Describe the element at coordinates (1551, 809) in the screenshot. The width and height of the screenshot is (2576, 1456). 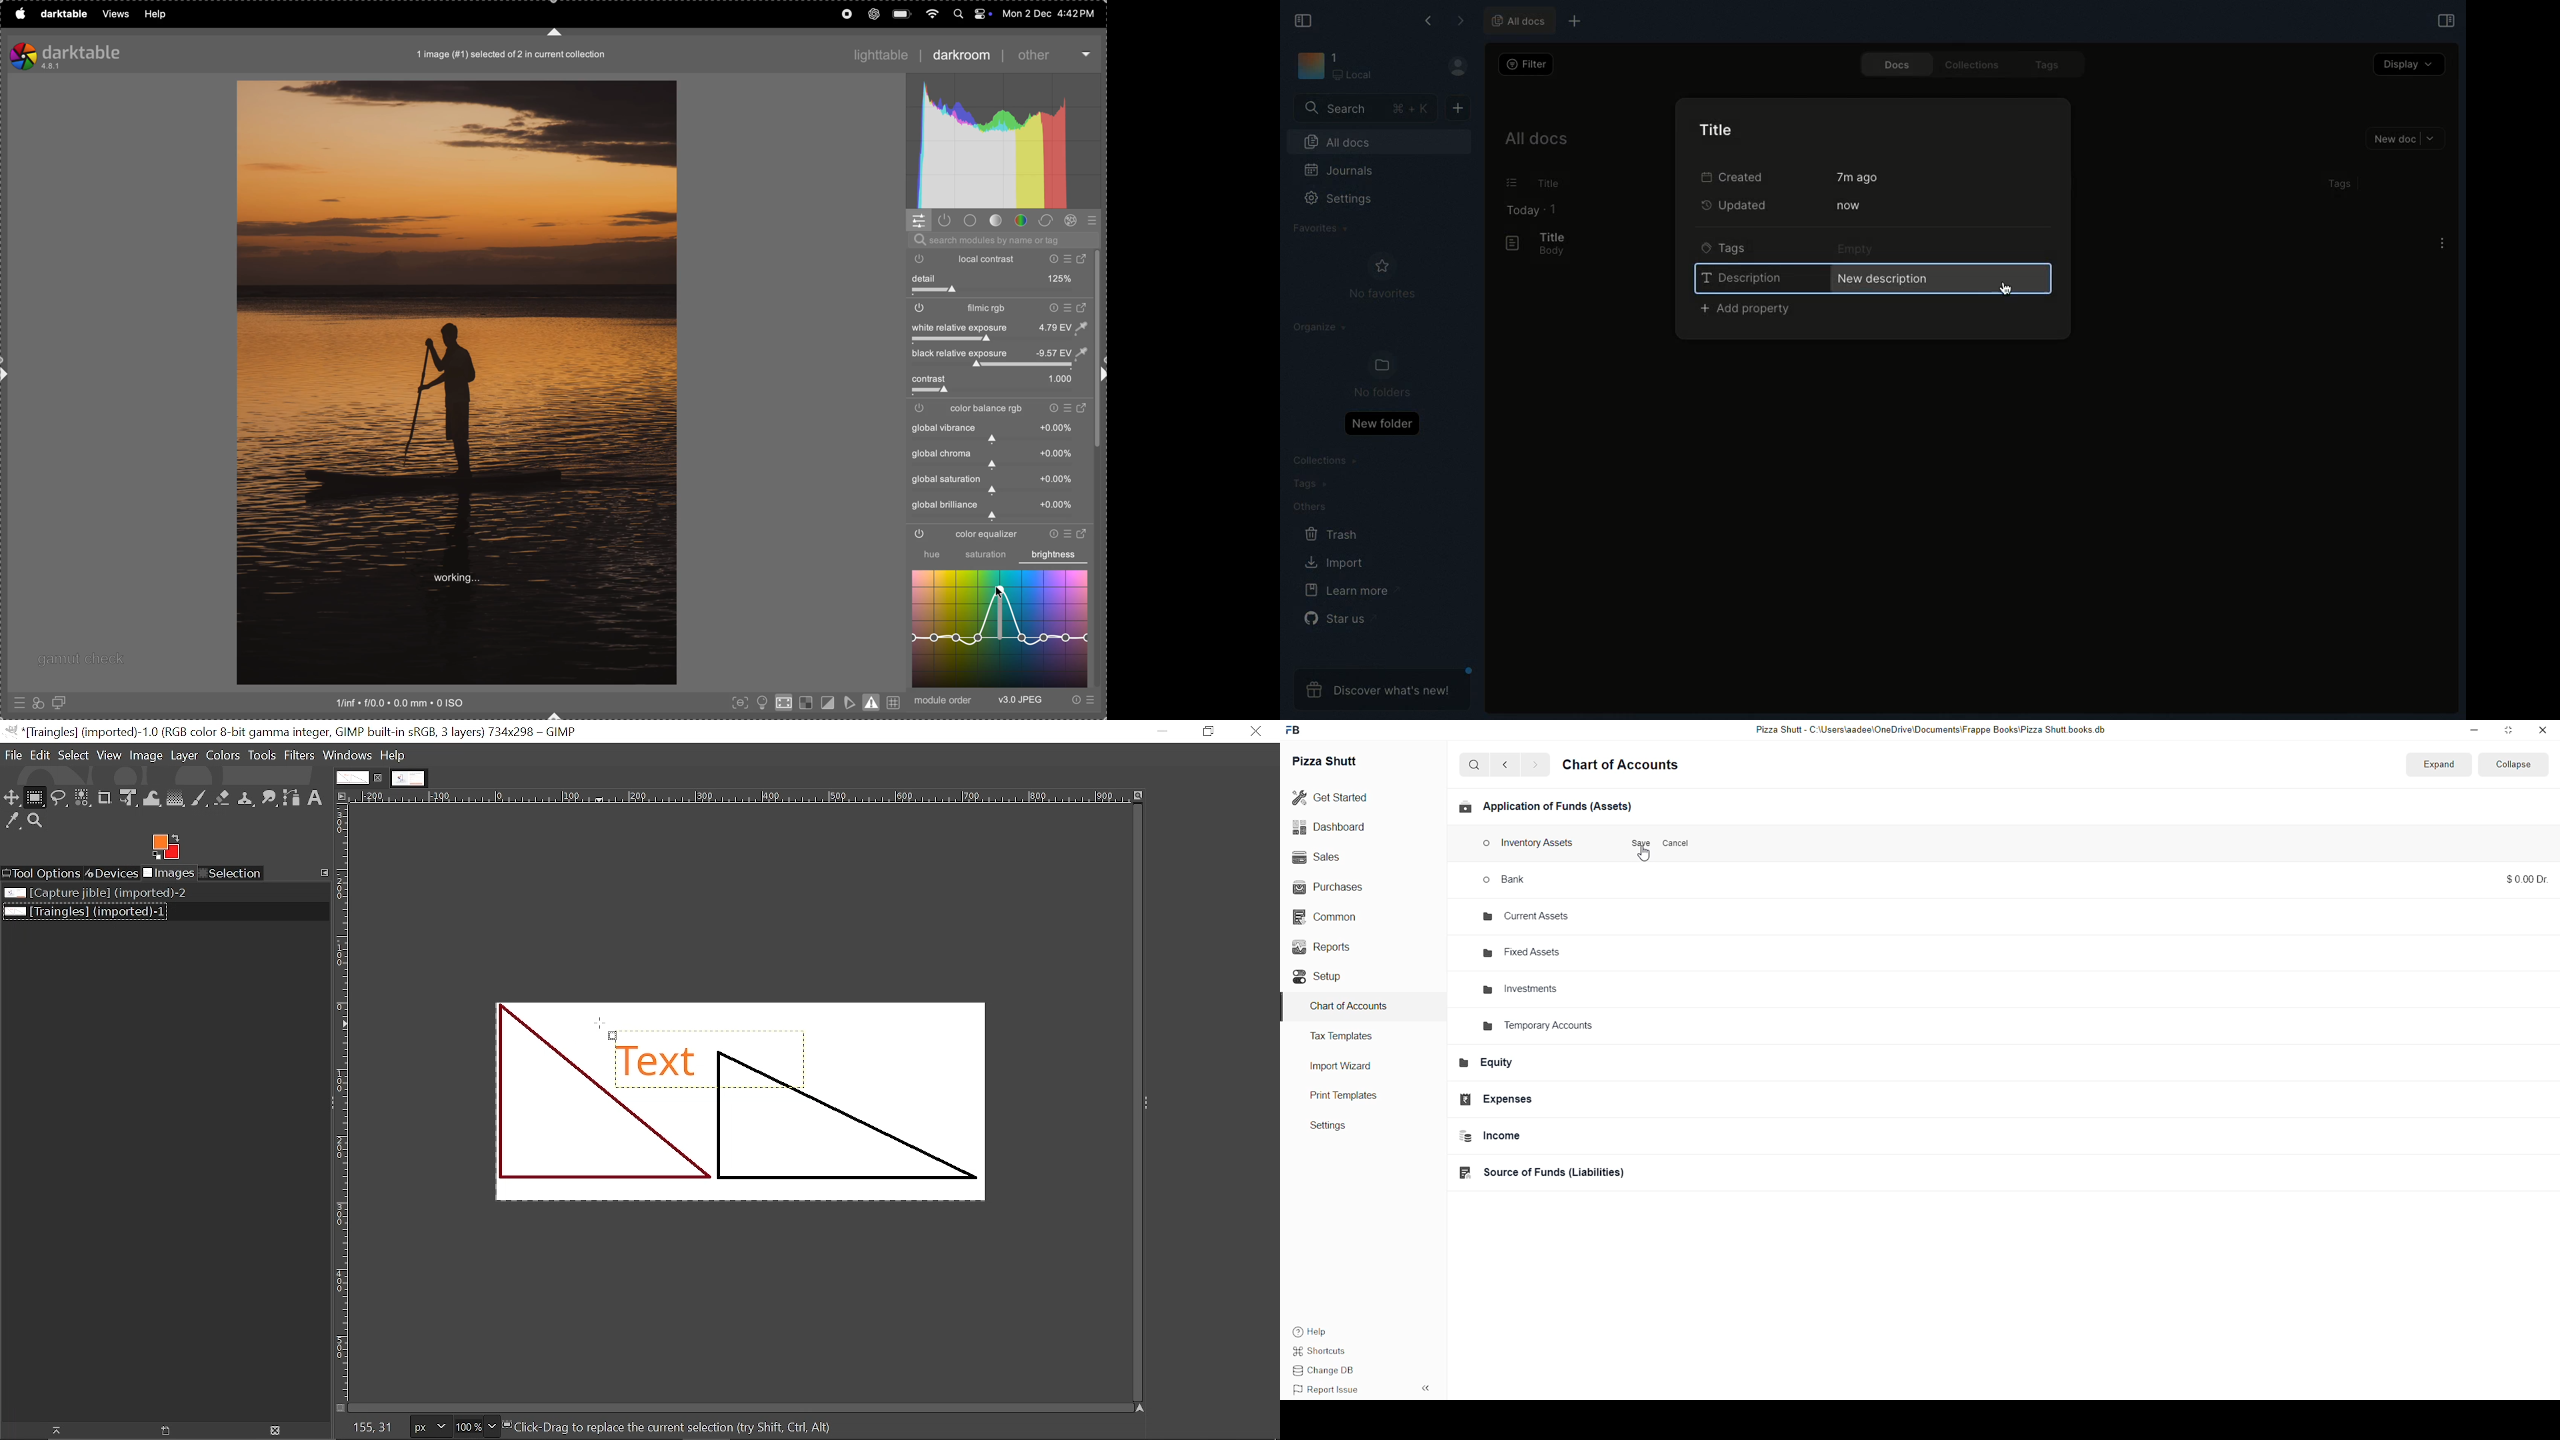
I see `Applications of funds(Assets)` at that location.